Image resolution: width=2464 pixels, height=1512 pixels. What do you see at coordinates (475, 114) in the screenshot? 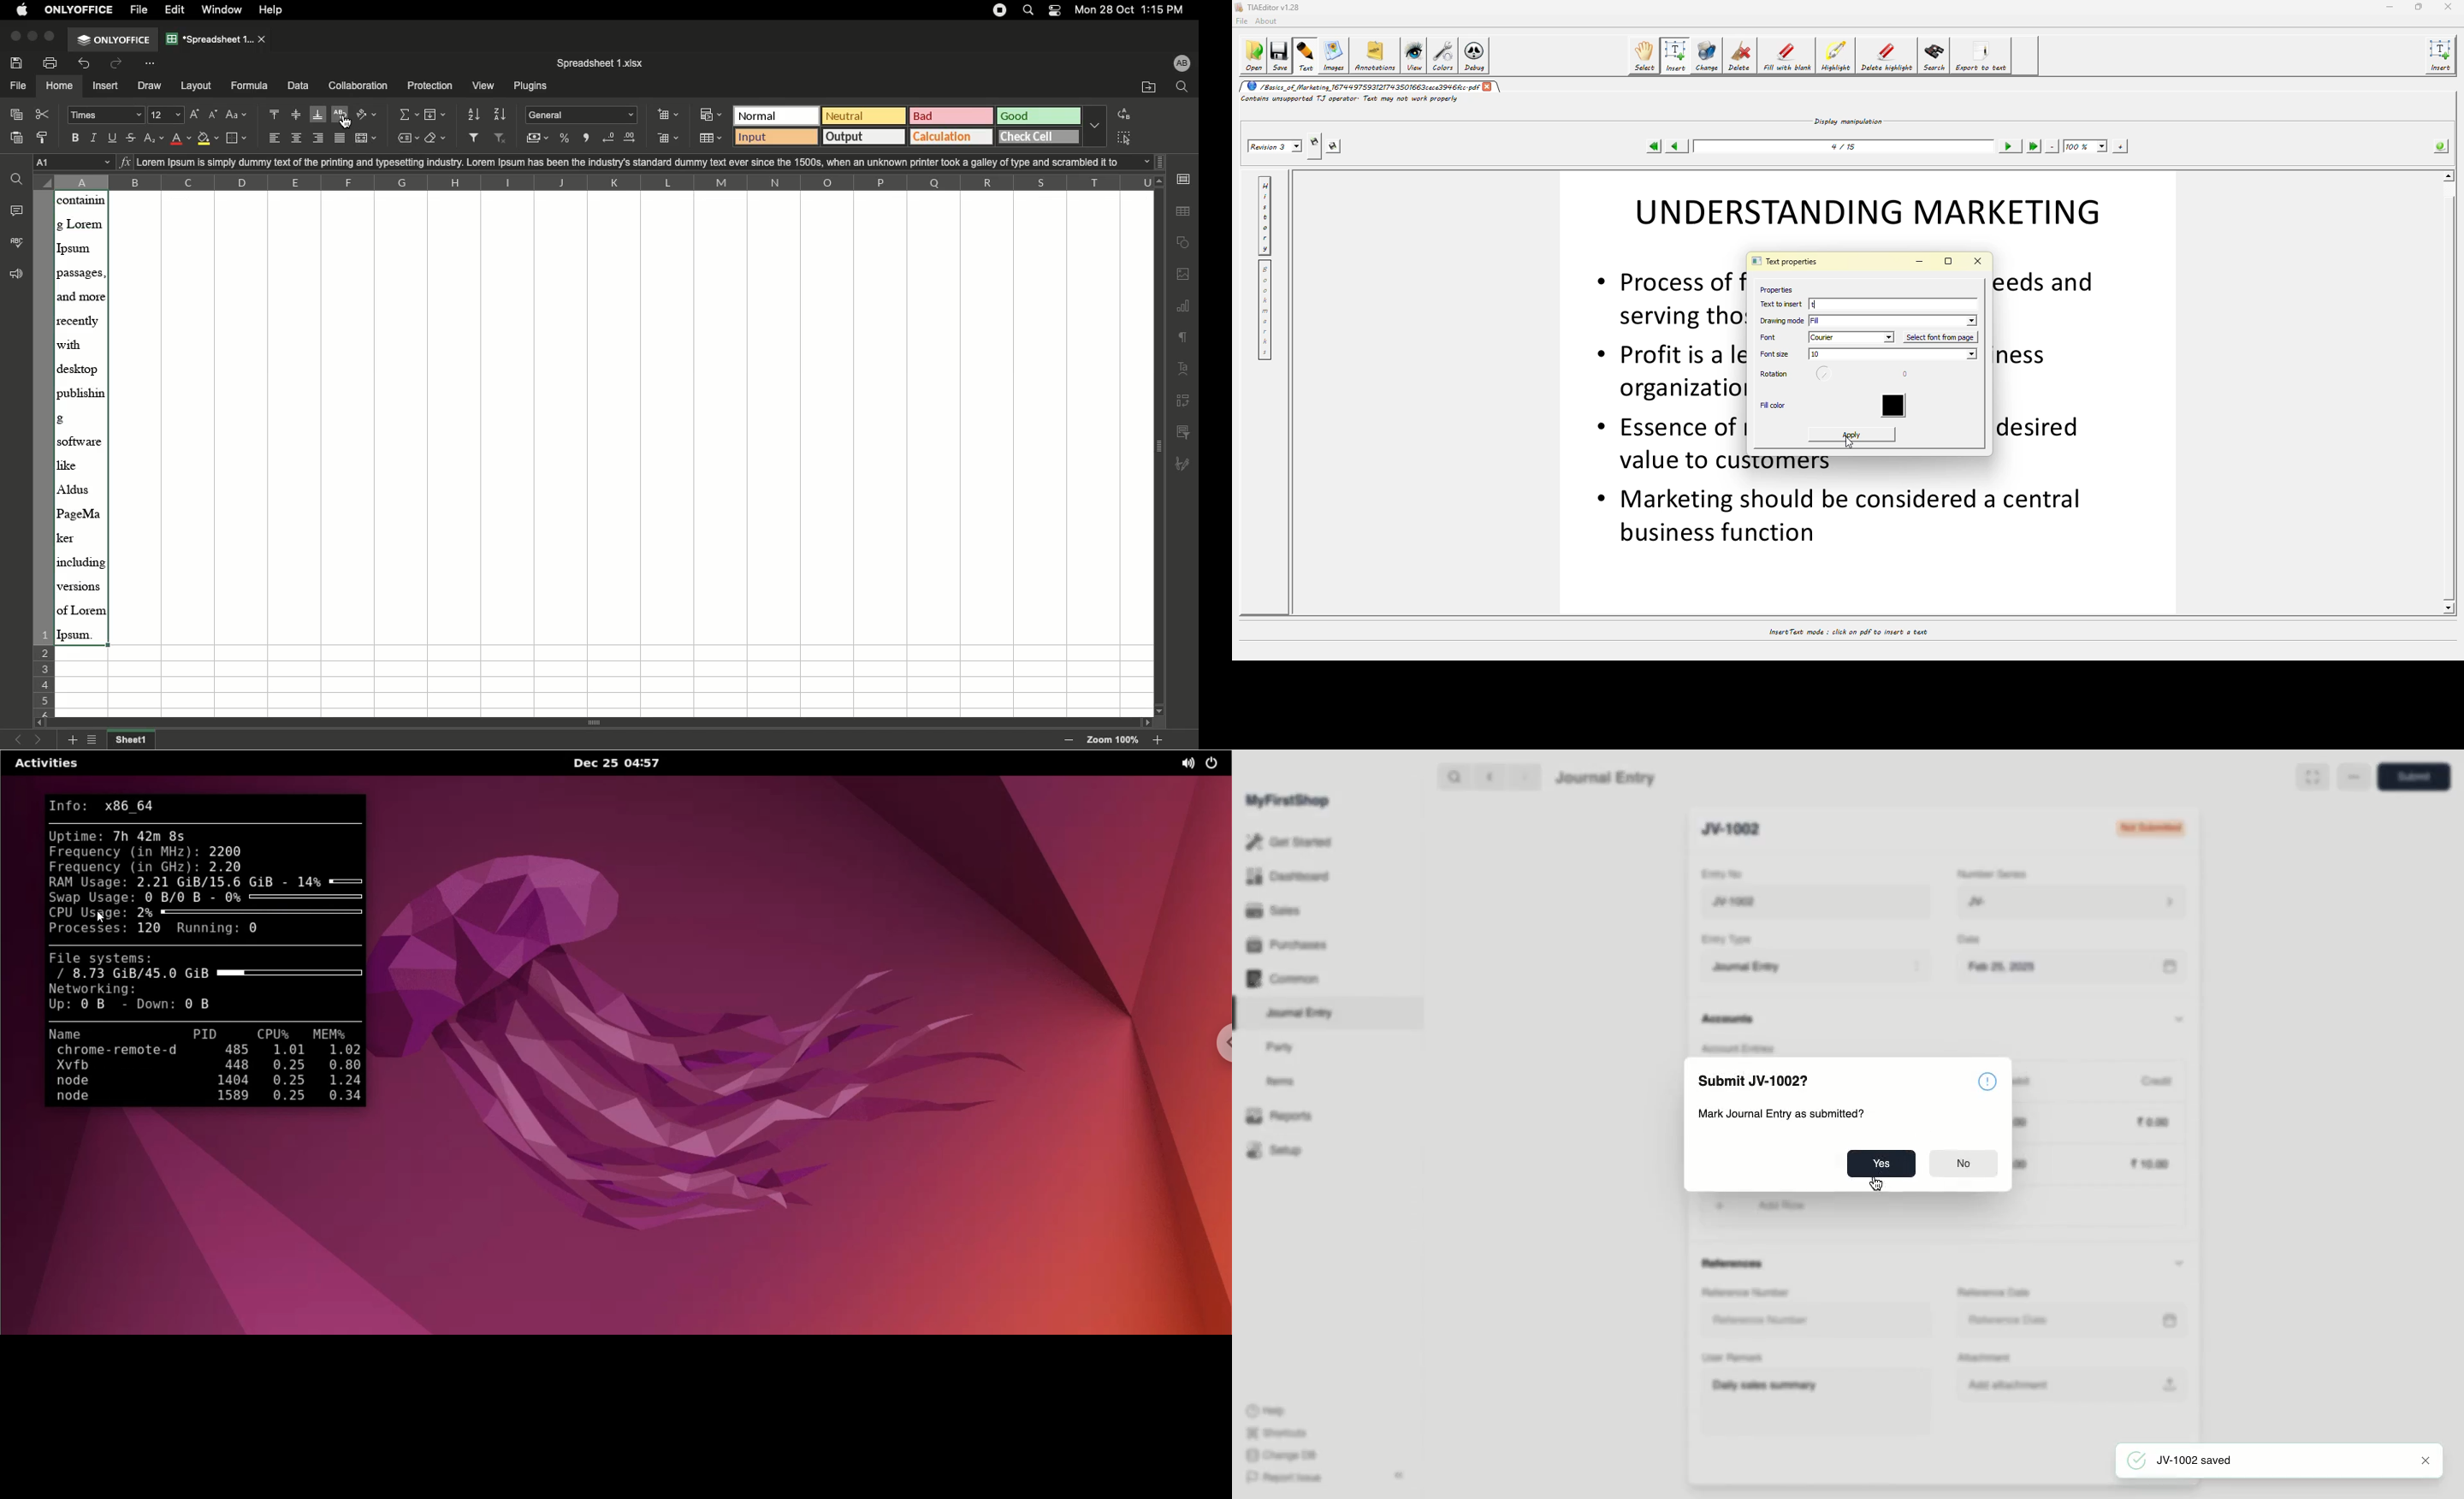
I see `Sort ascending` at bounding box center [475, 114].